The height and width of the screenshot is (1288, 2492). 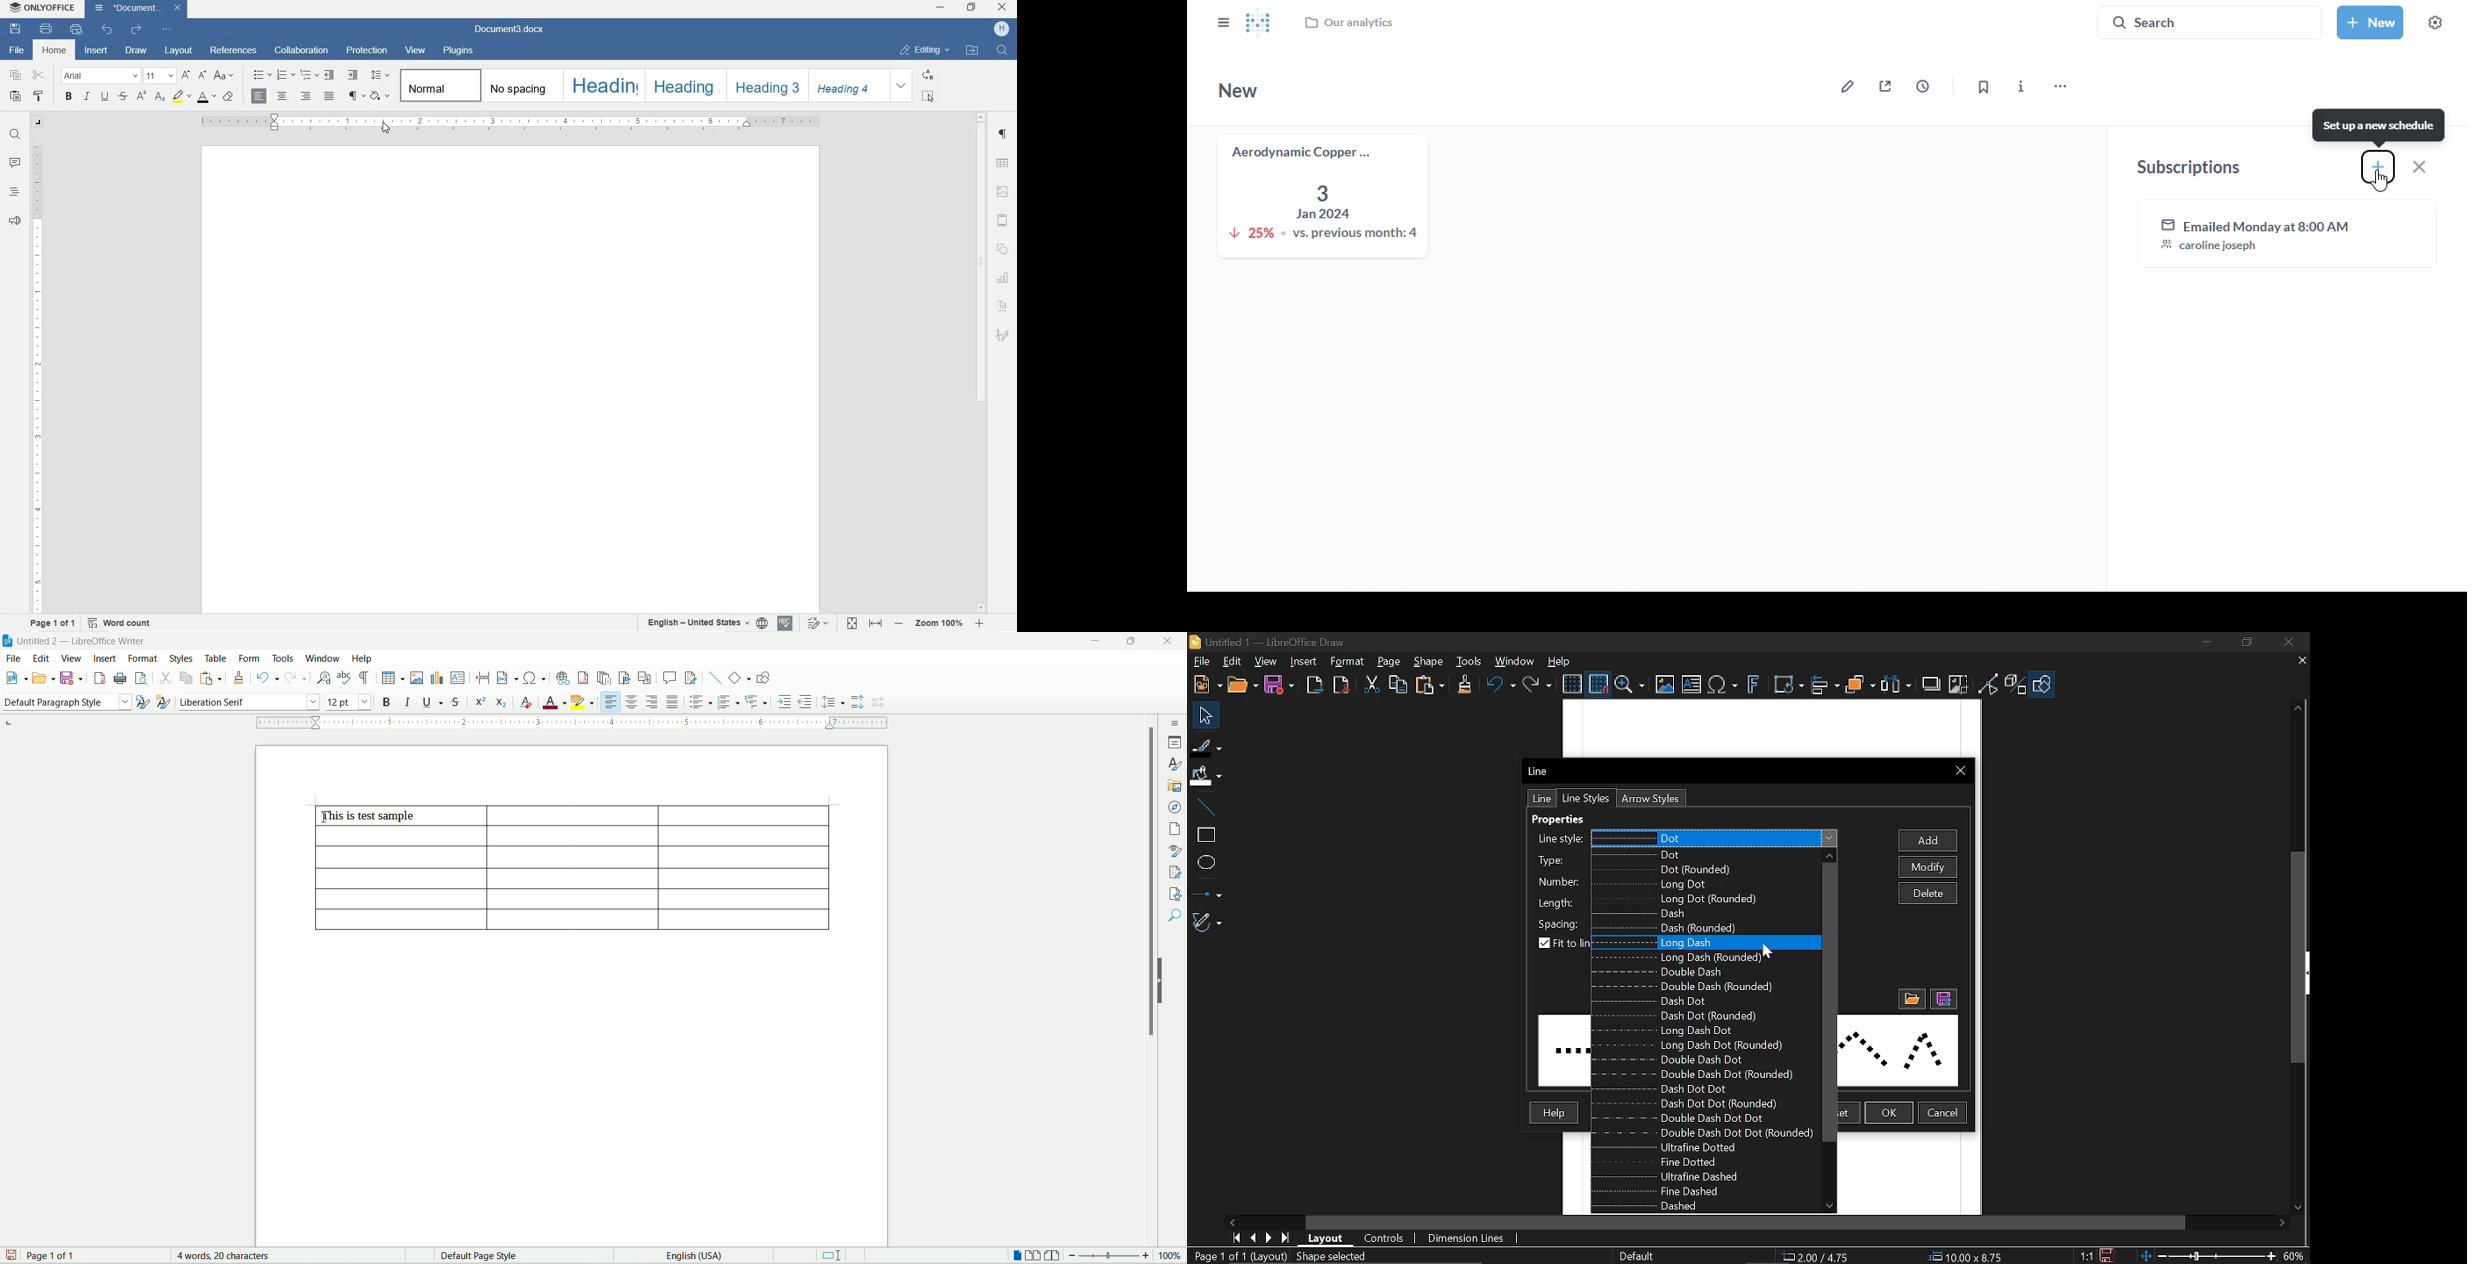 I want to click on Display grid, so click(x=1572, y=685).